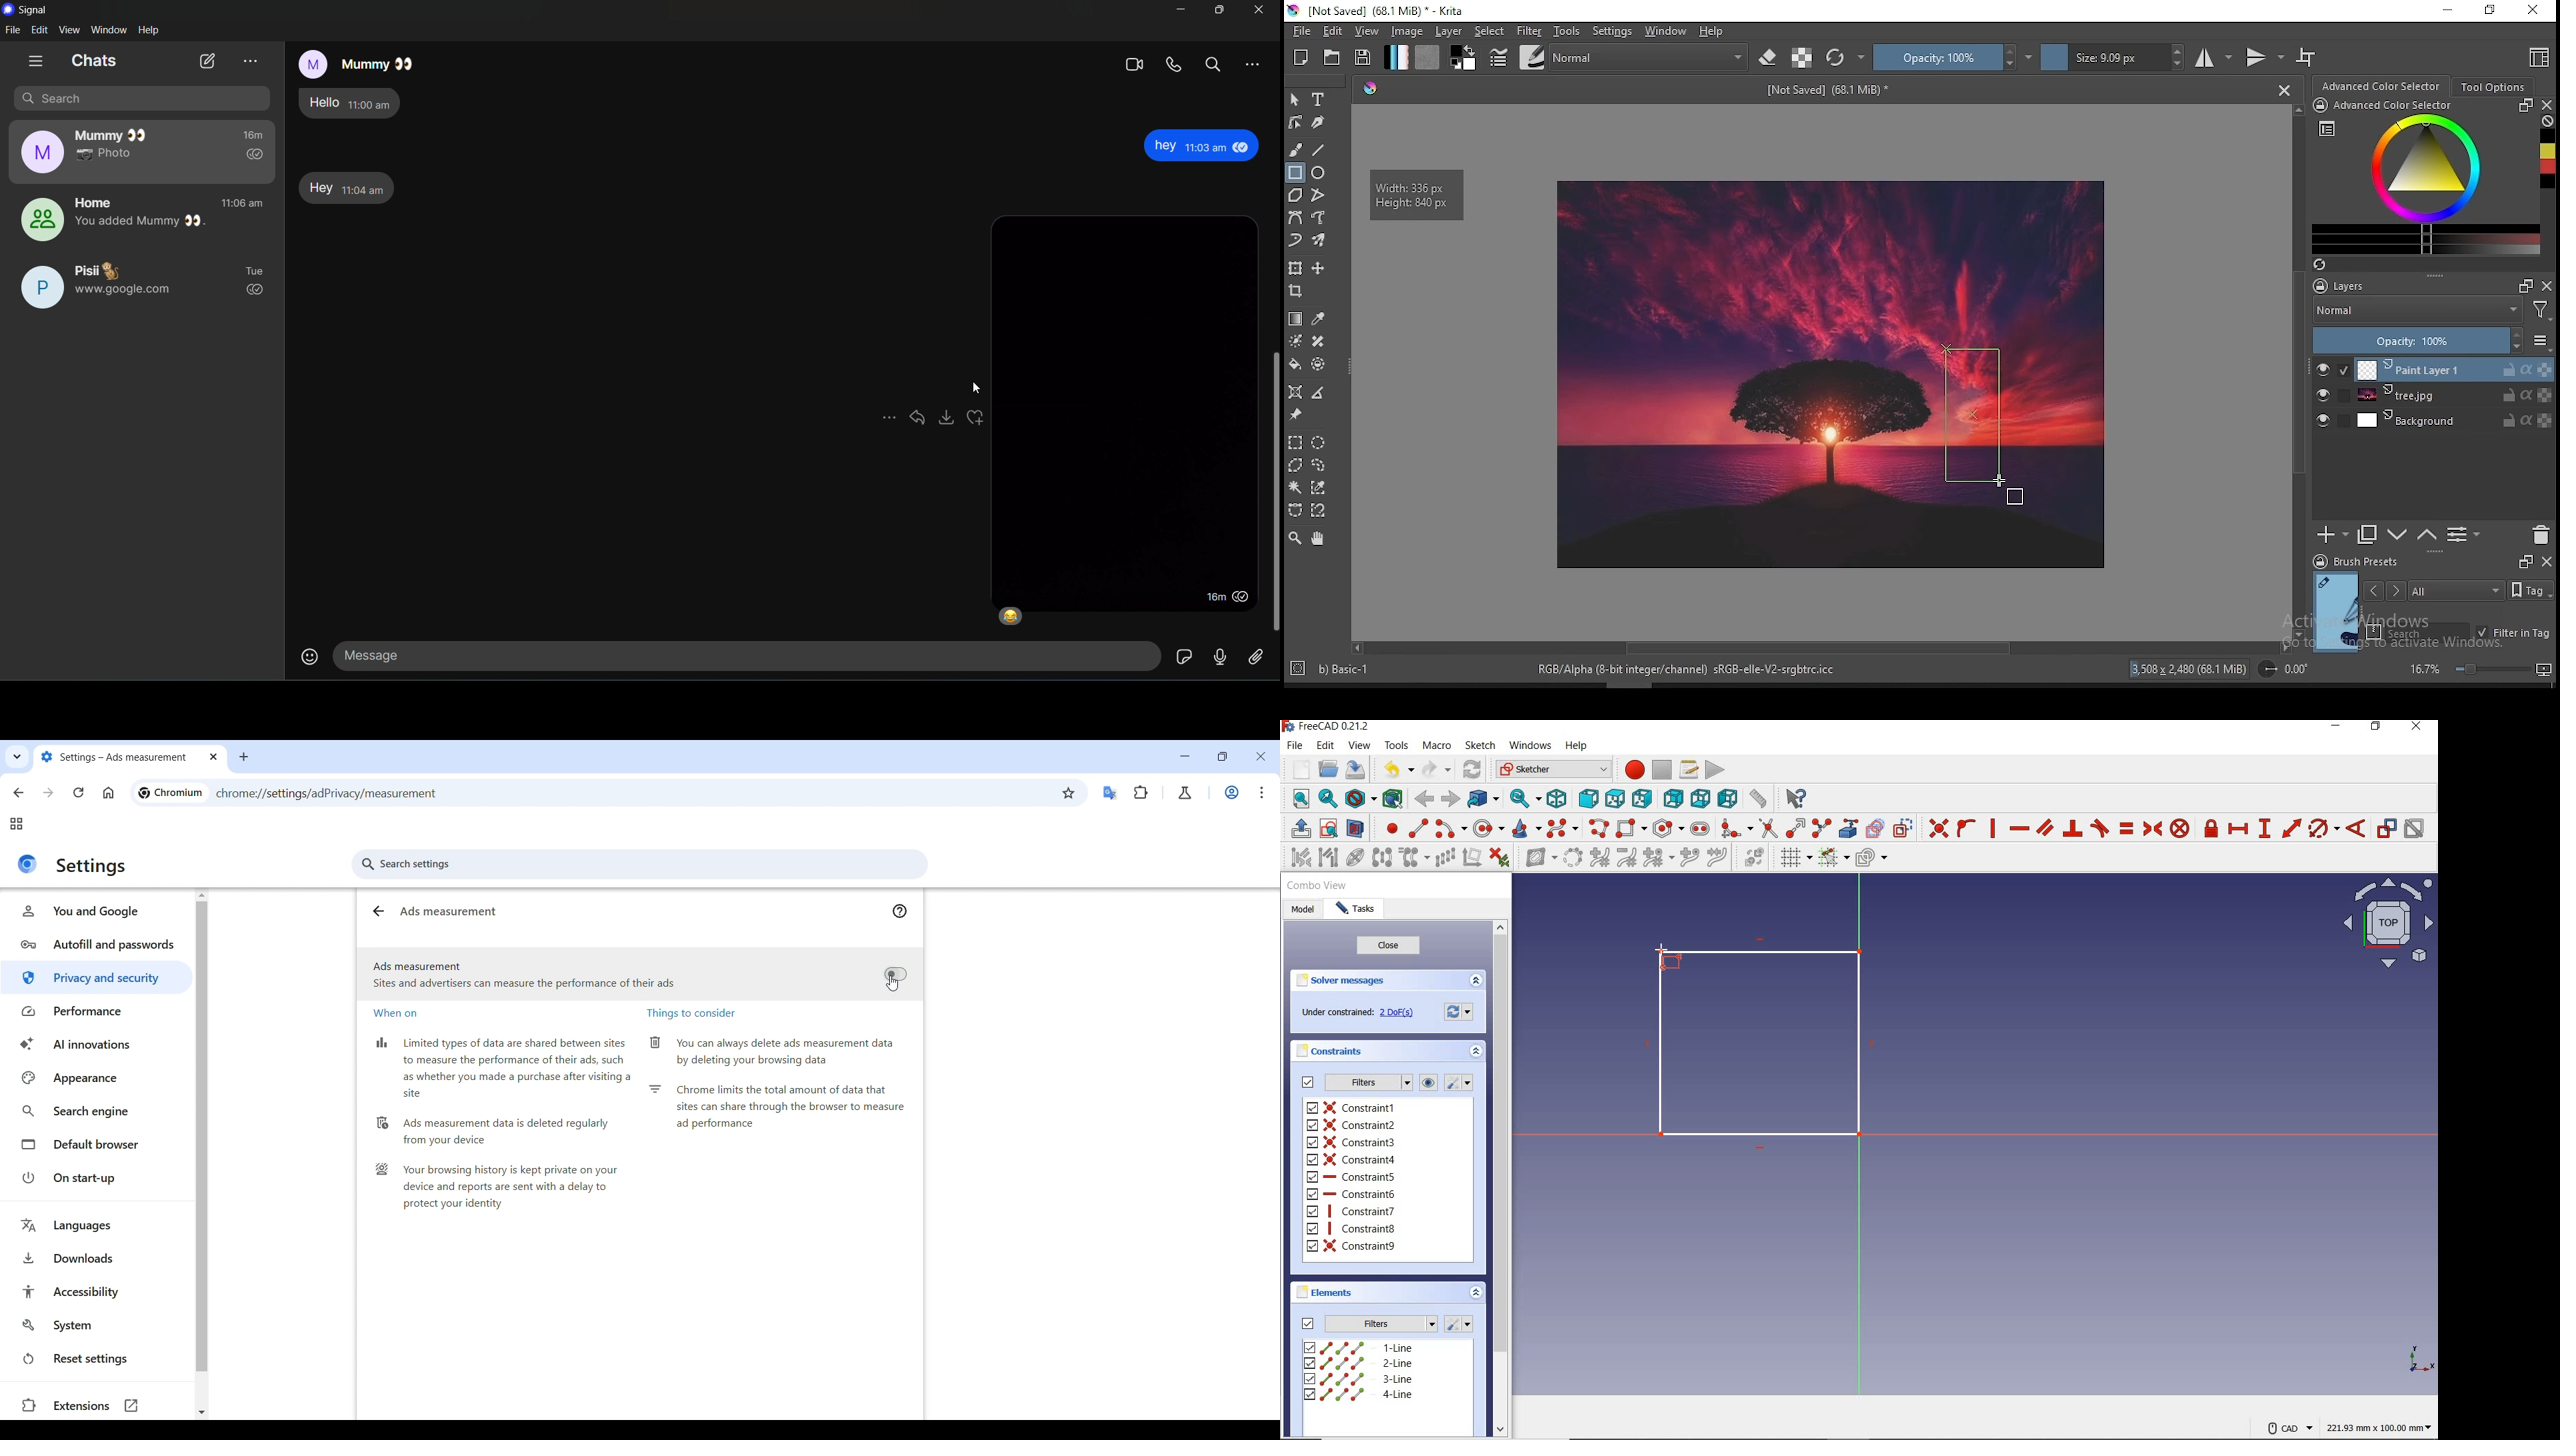  Describe the element at coordinates (142, 98) in the screenshot. I see `search` at that location.